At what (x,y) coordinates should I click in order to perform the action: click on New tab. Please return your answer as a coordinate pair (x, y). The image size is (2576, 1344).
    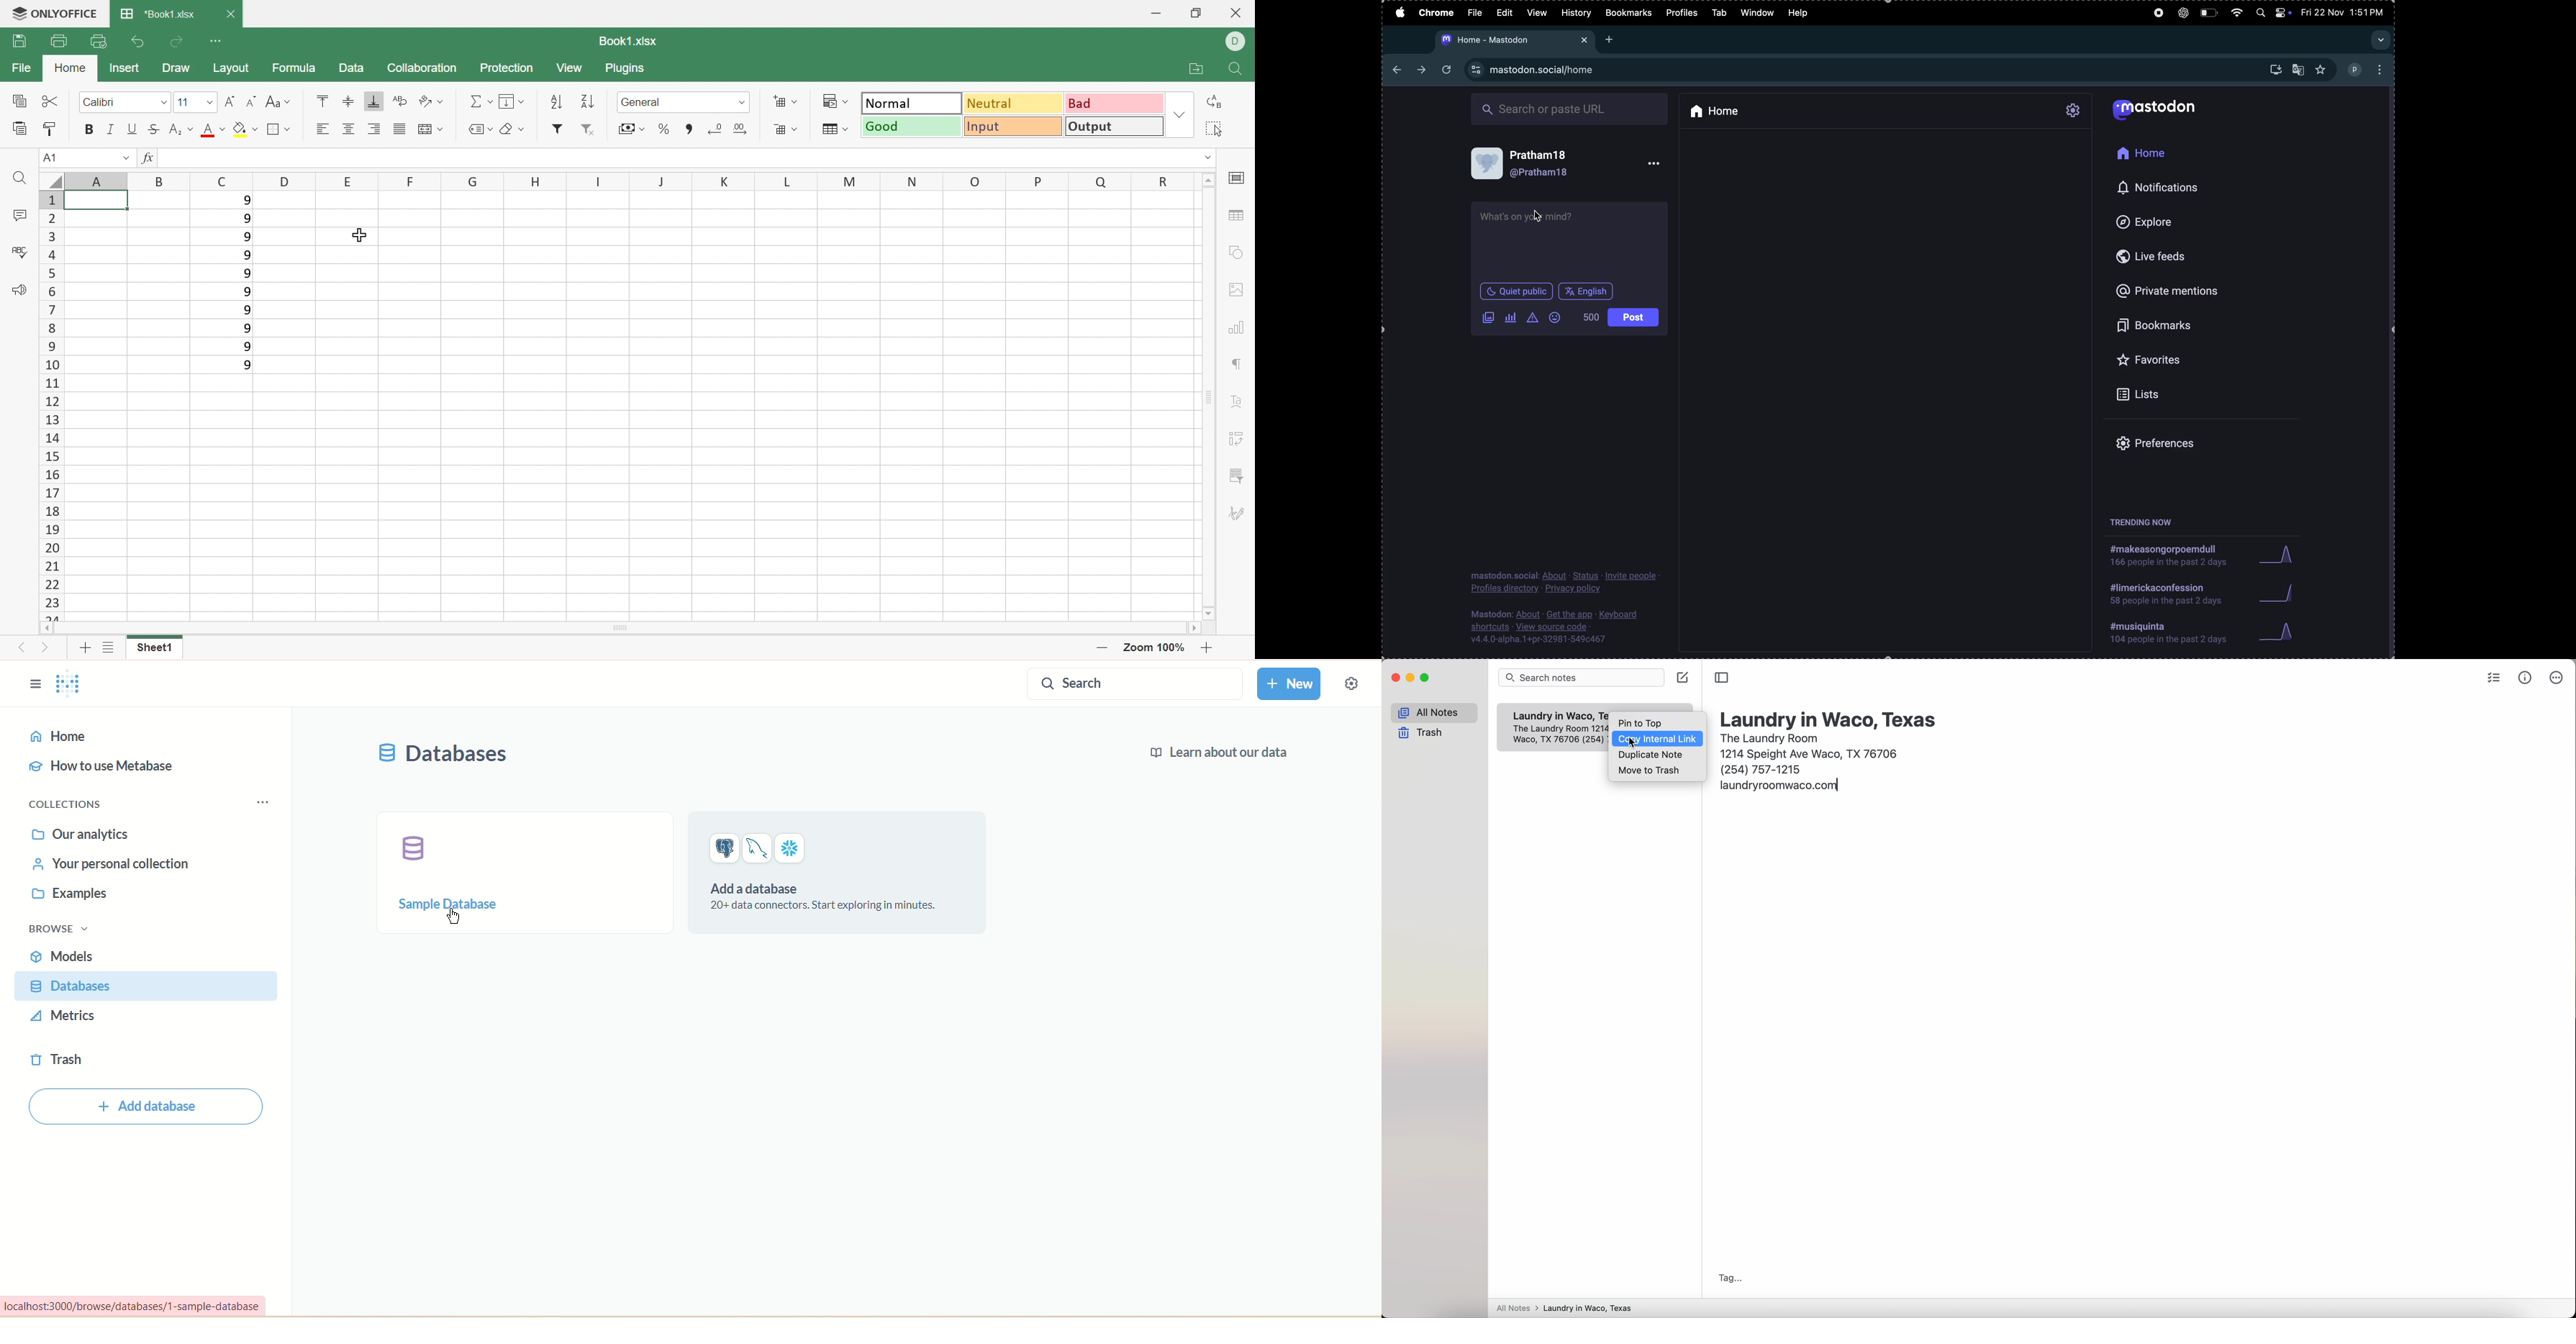
    Looking at the image, I should click on (1610, 41).